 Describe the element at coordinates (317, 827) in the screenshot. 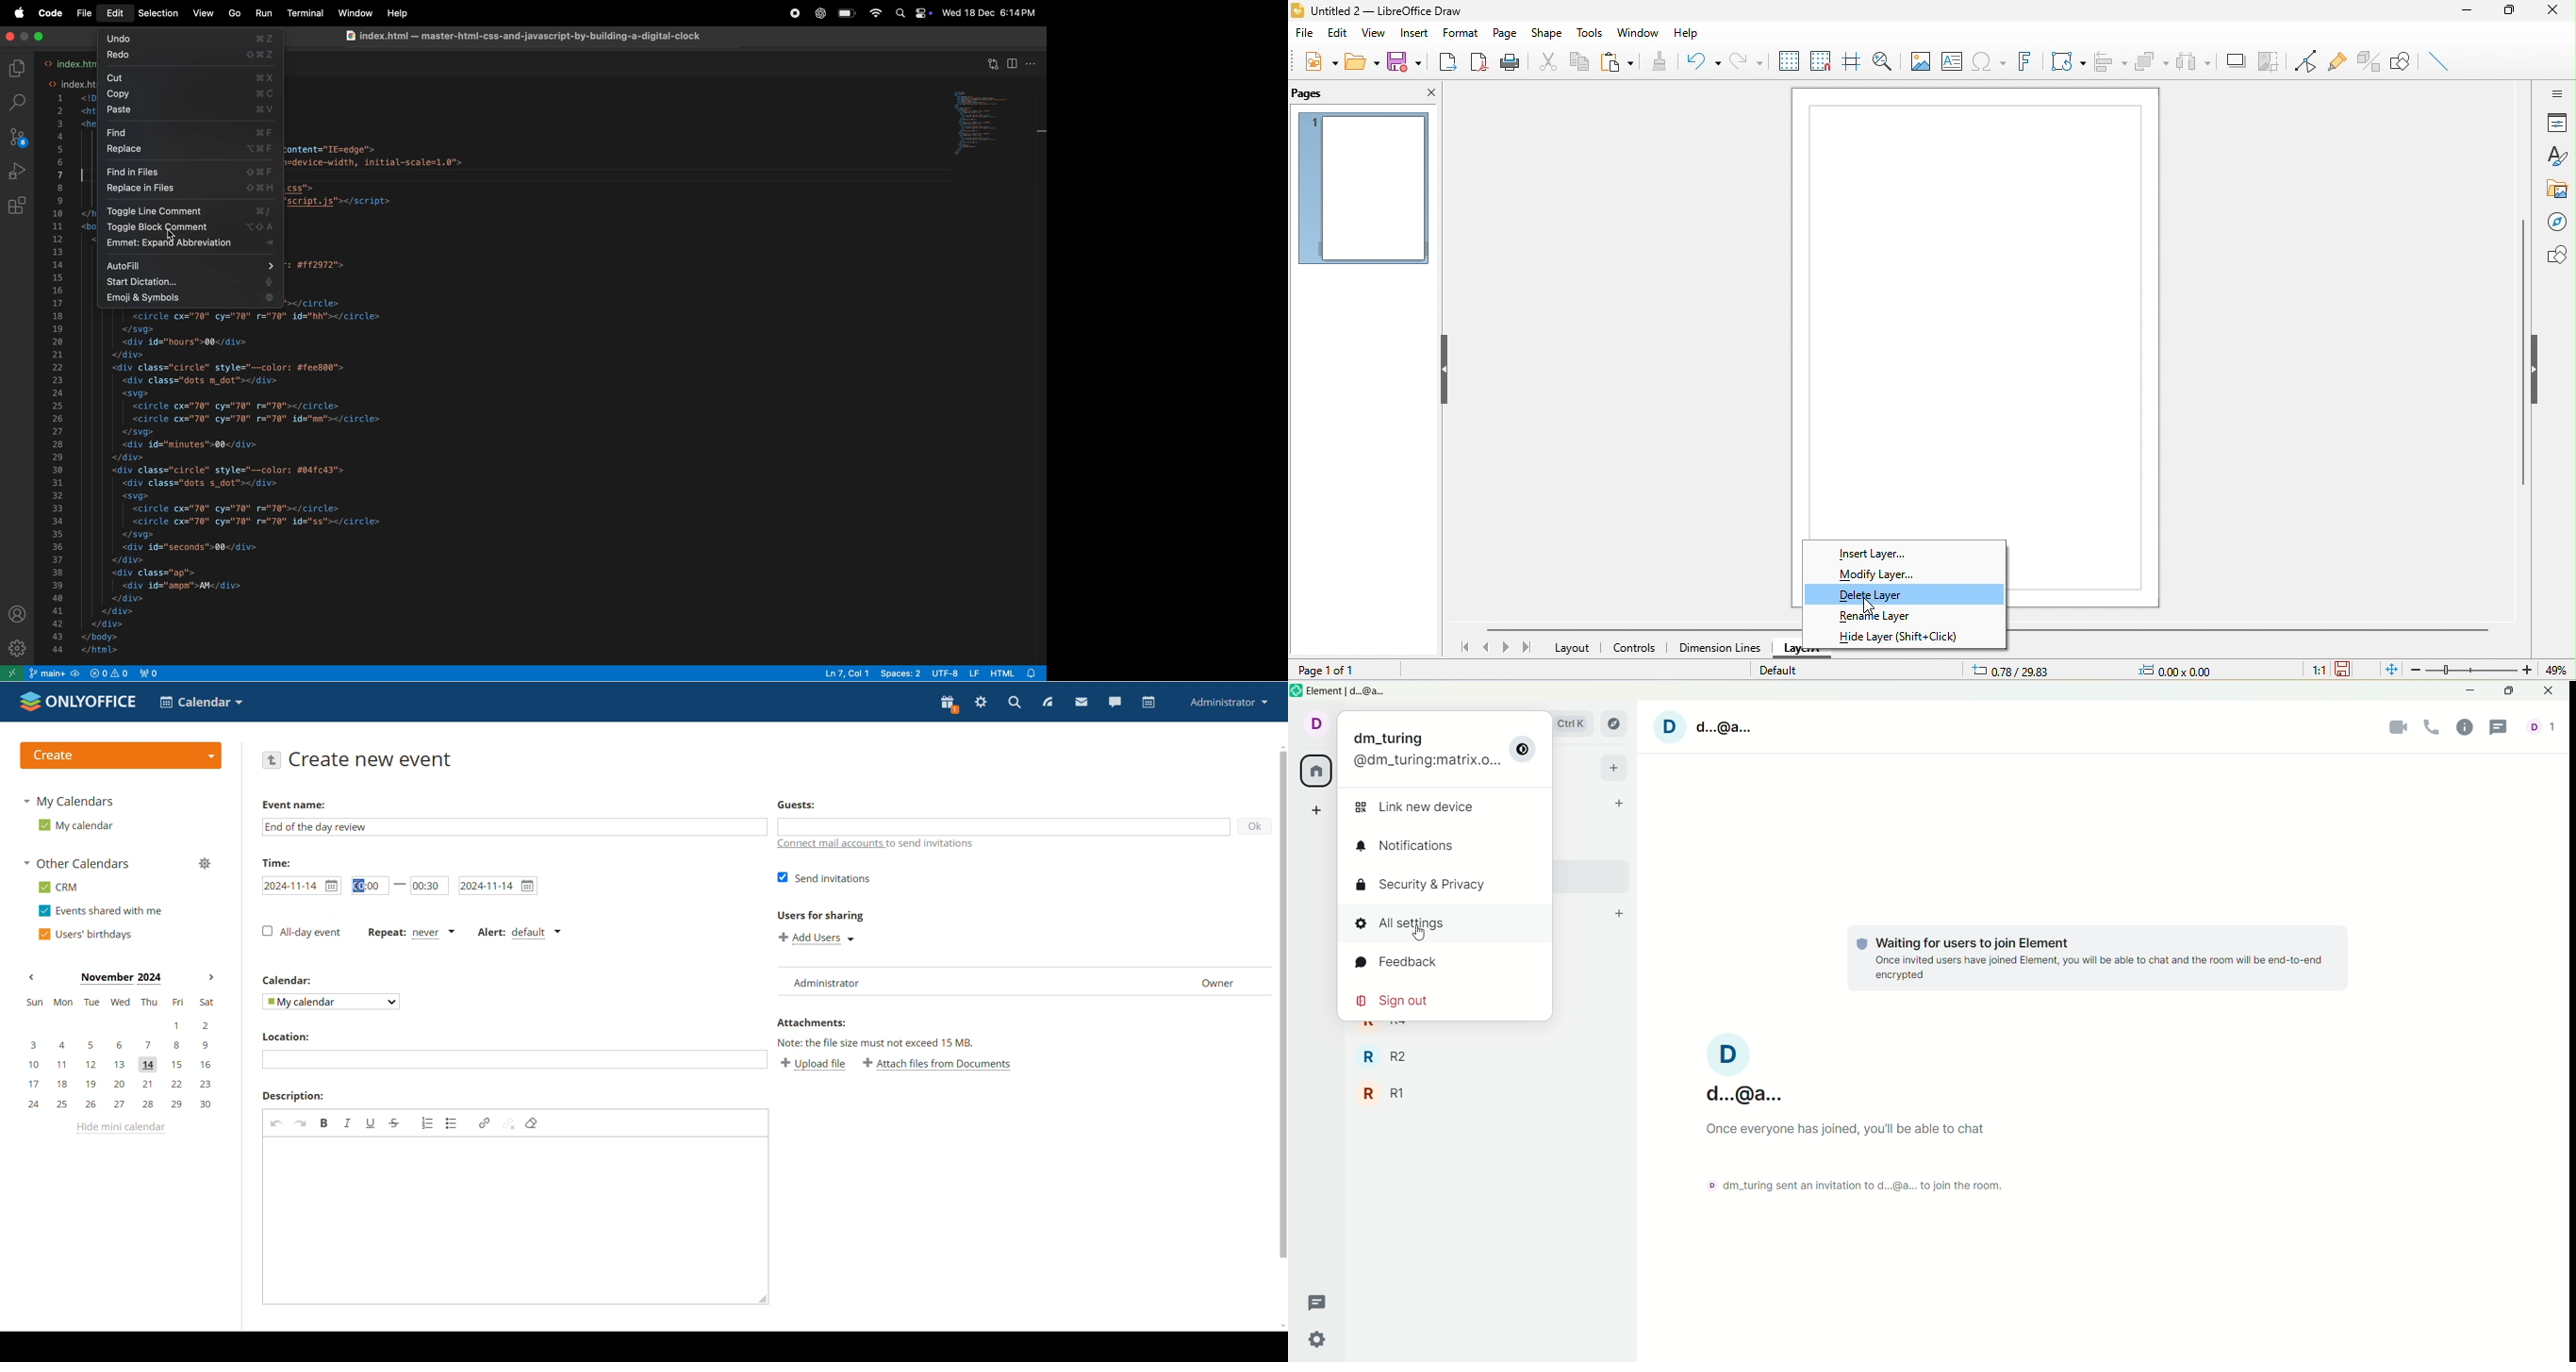

I see `event name added` at that location.